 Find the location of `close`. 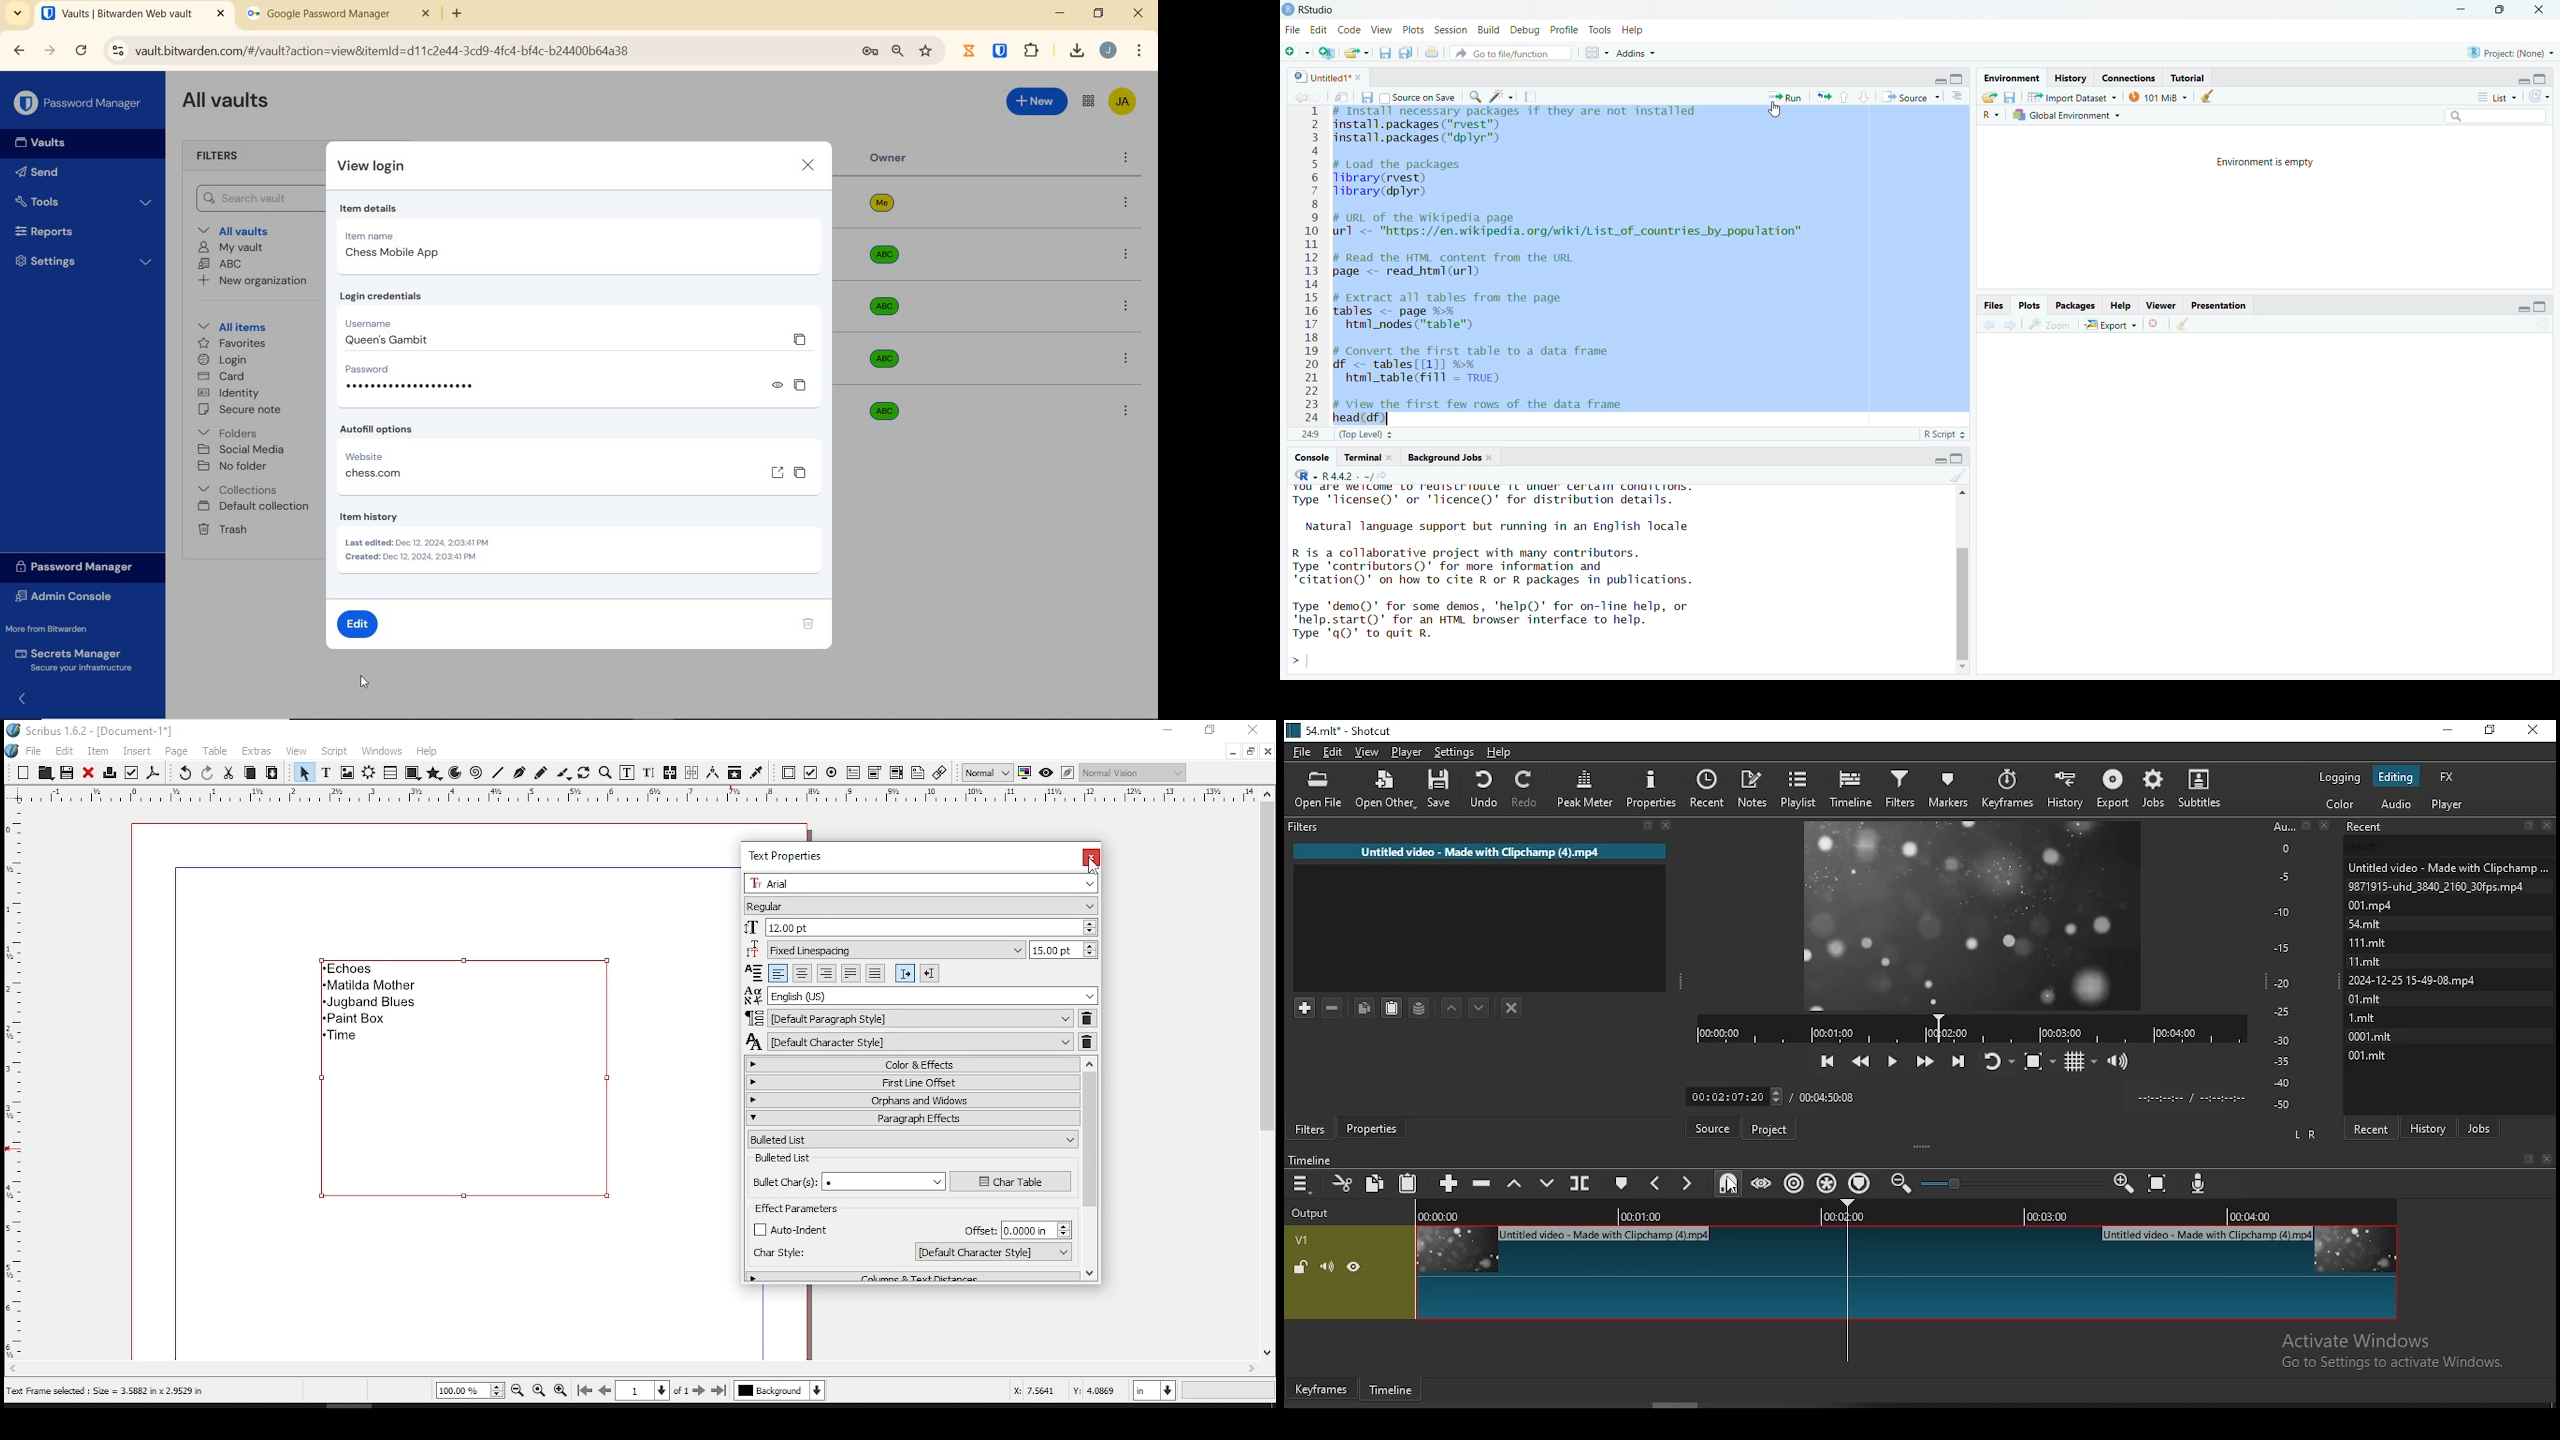

close is located at coordinates (2155, 323).